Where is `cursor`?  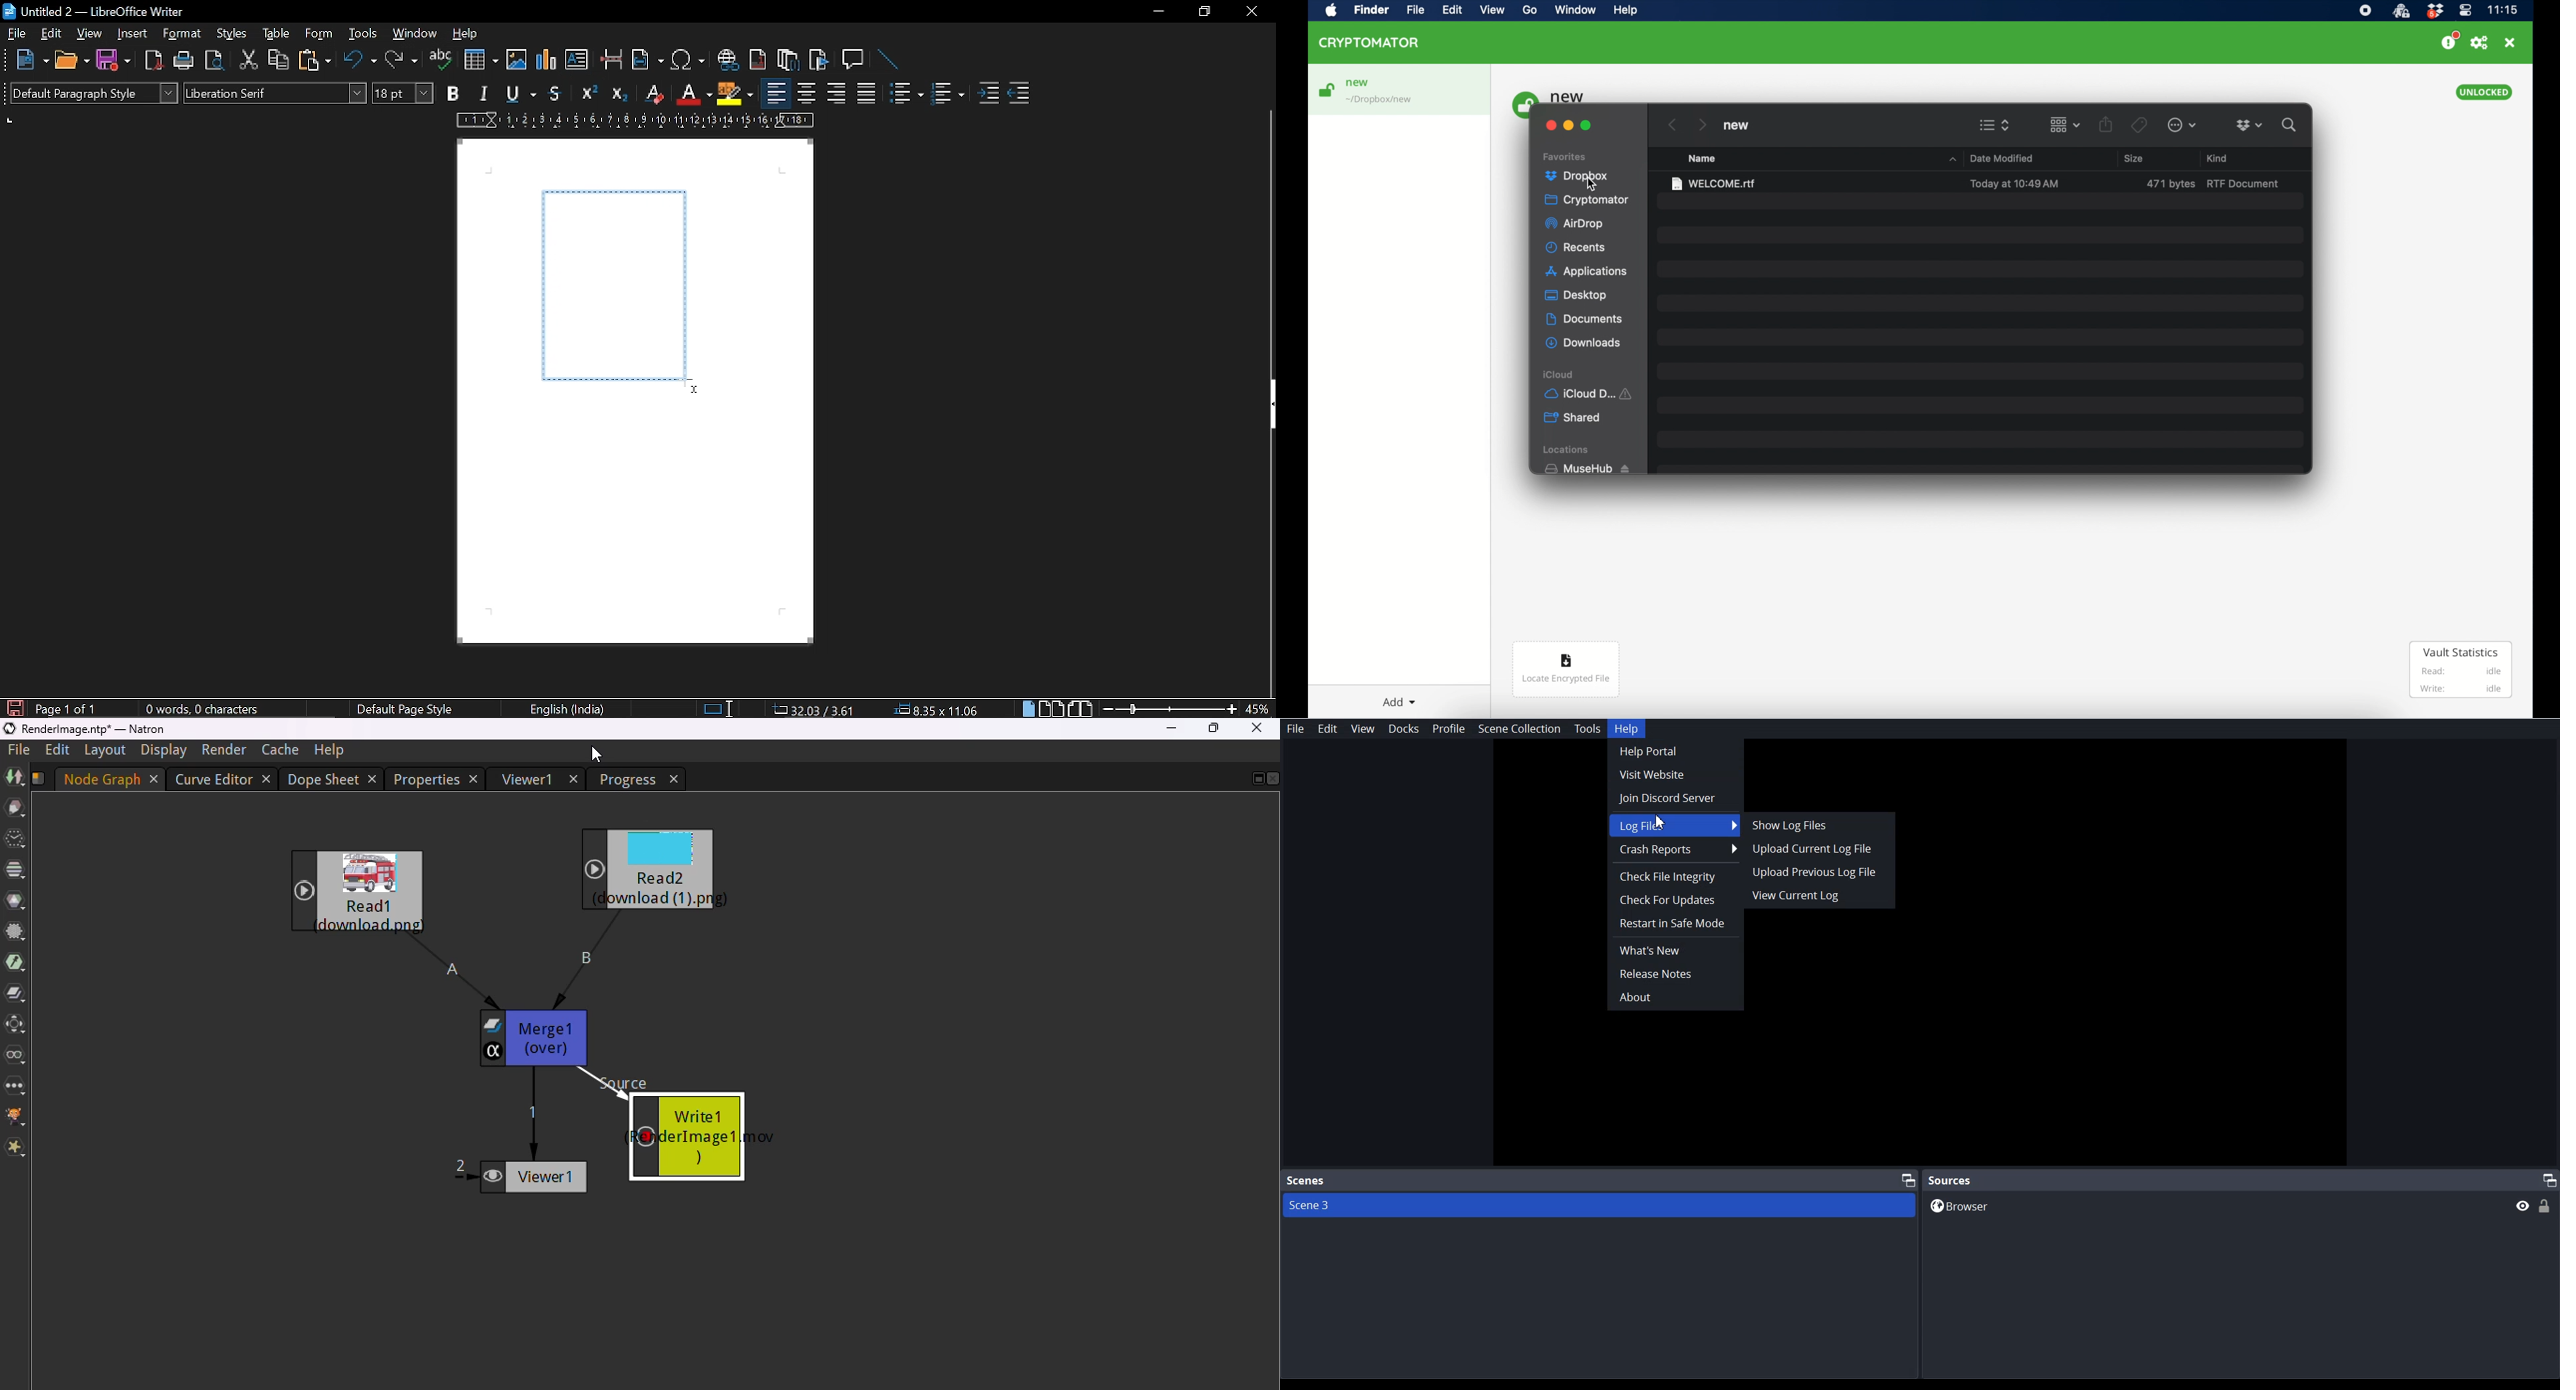 cursor is located at coordinates (1661, 823).